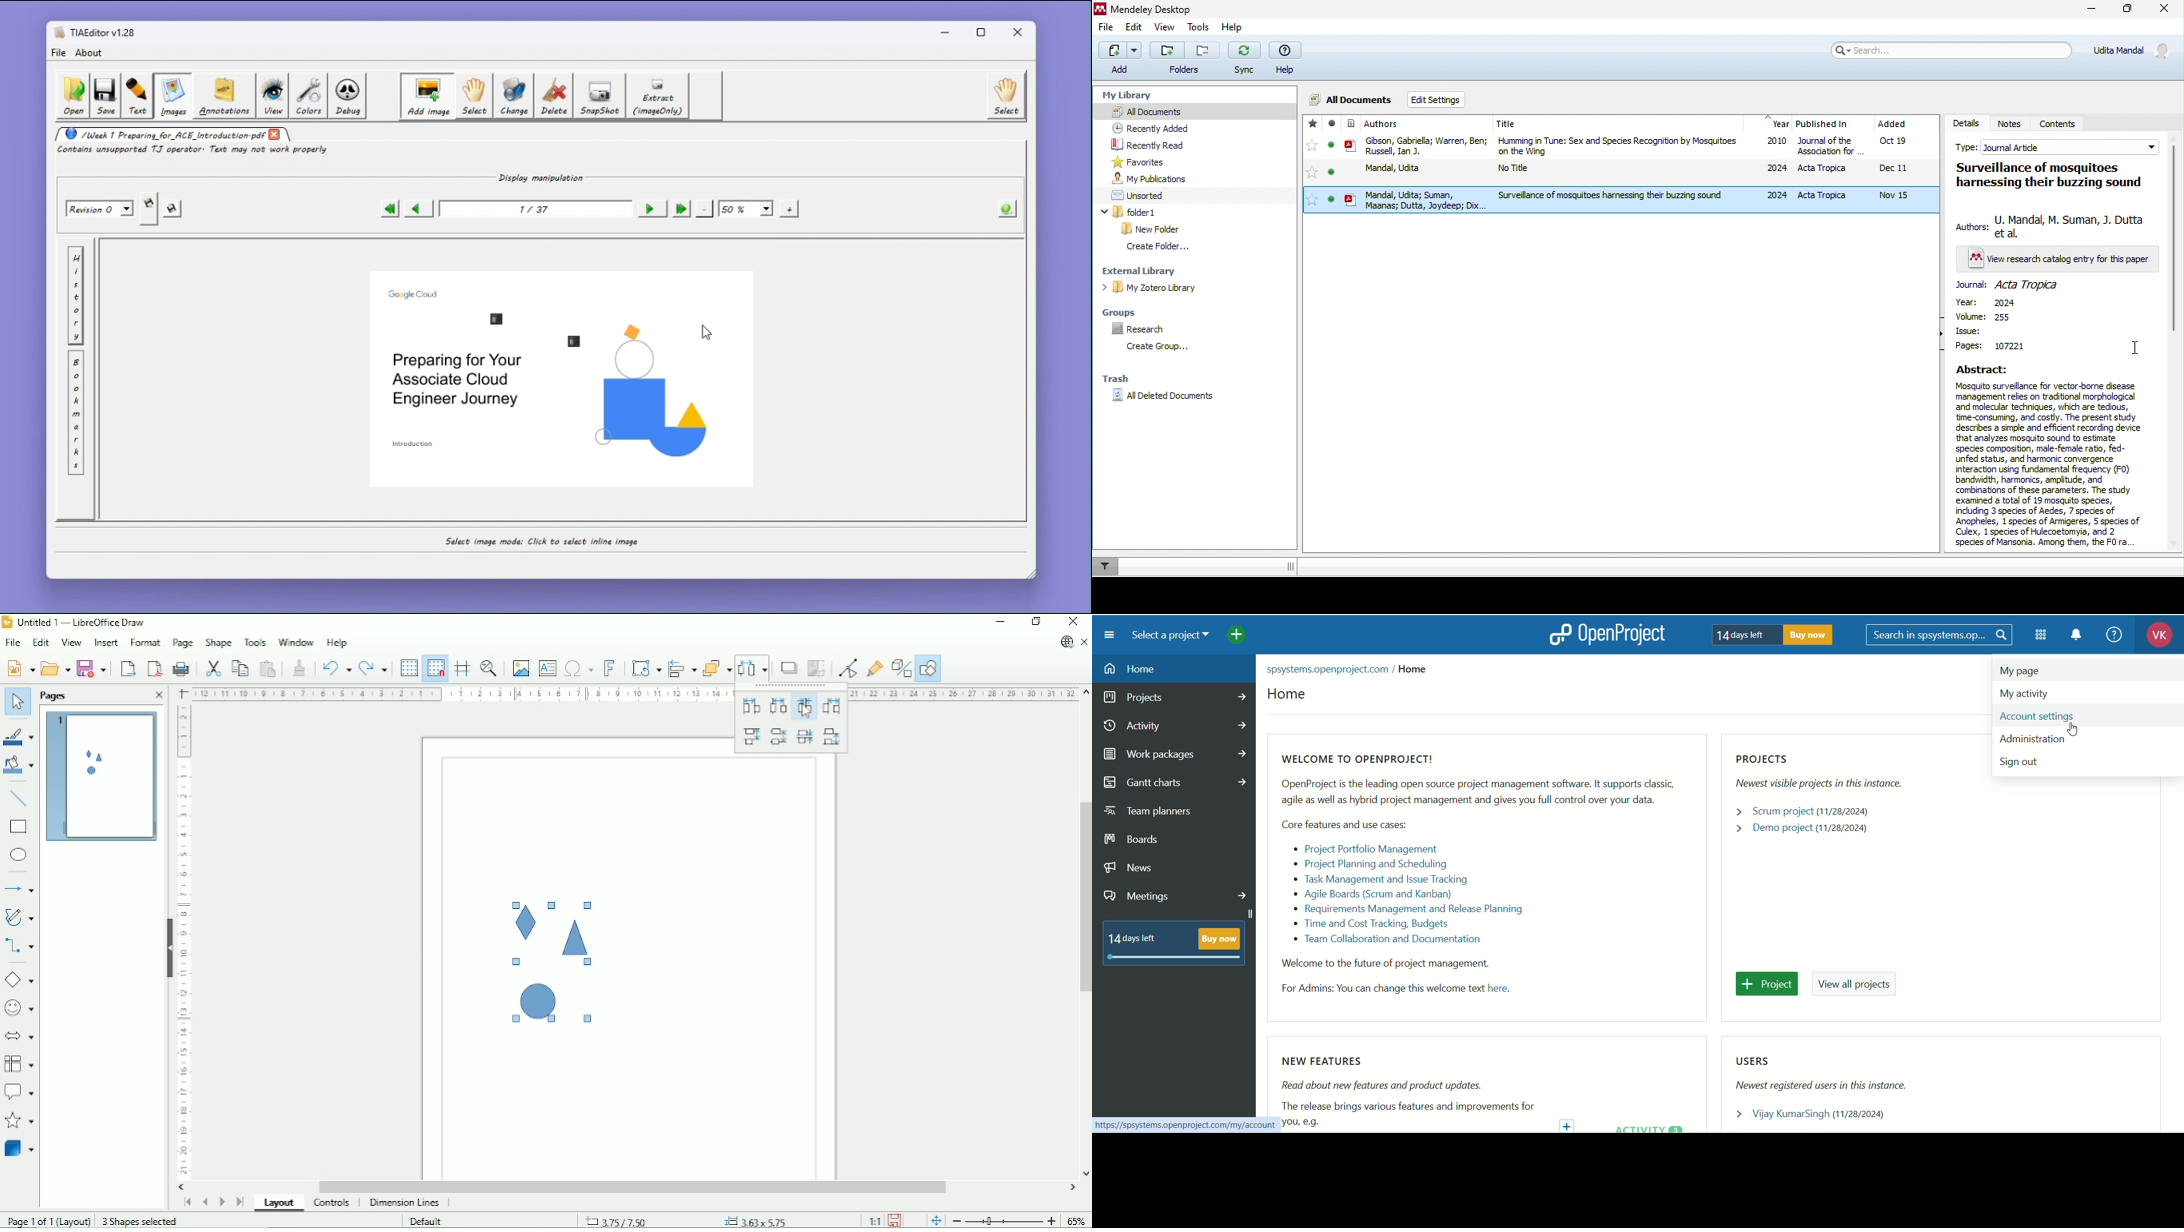 This screenshot has width=2184, height=1232. I want to click on Scroll to last page, so click(240, 1202).